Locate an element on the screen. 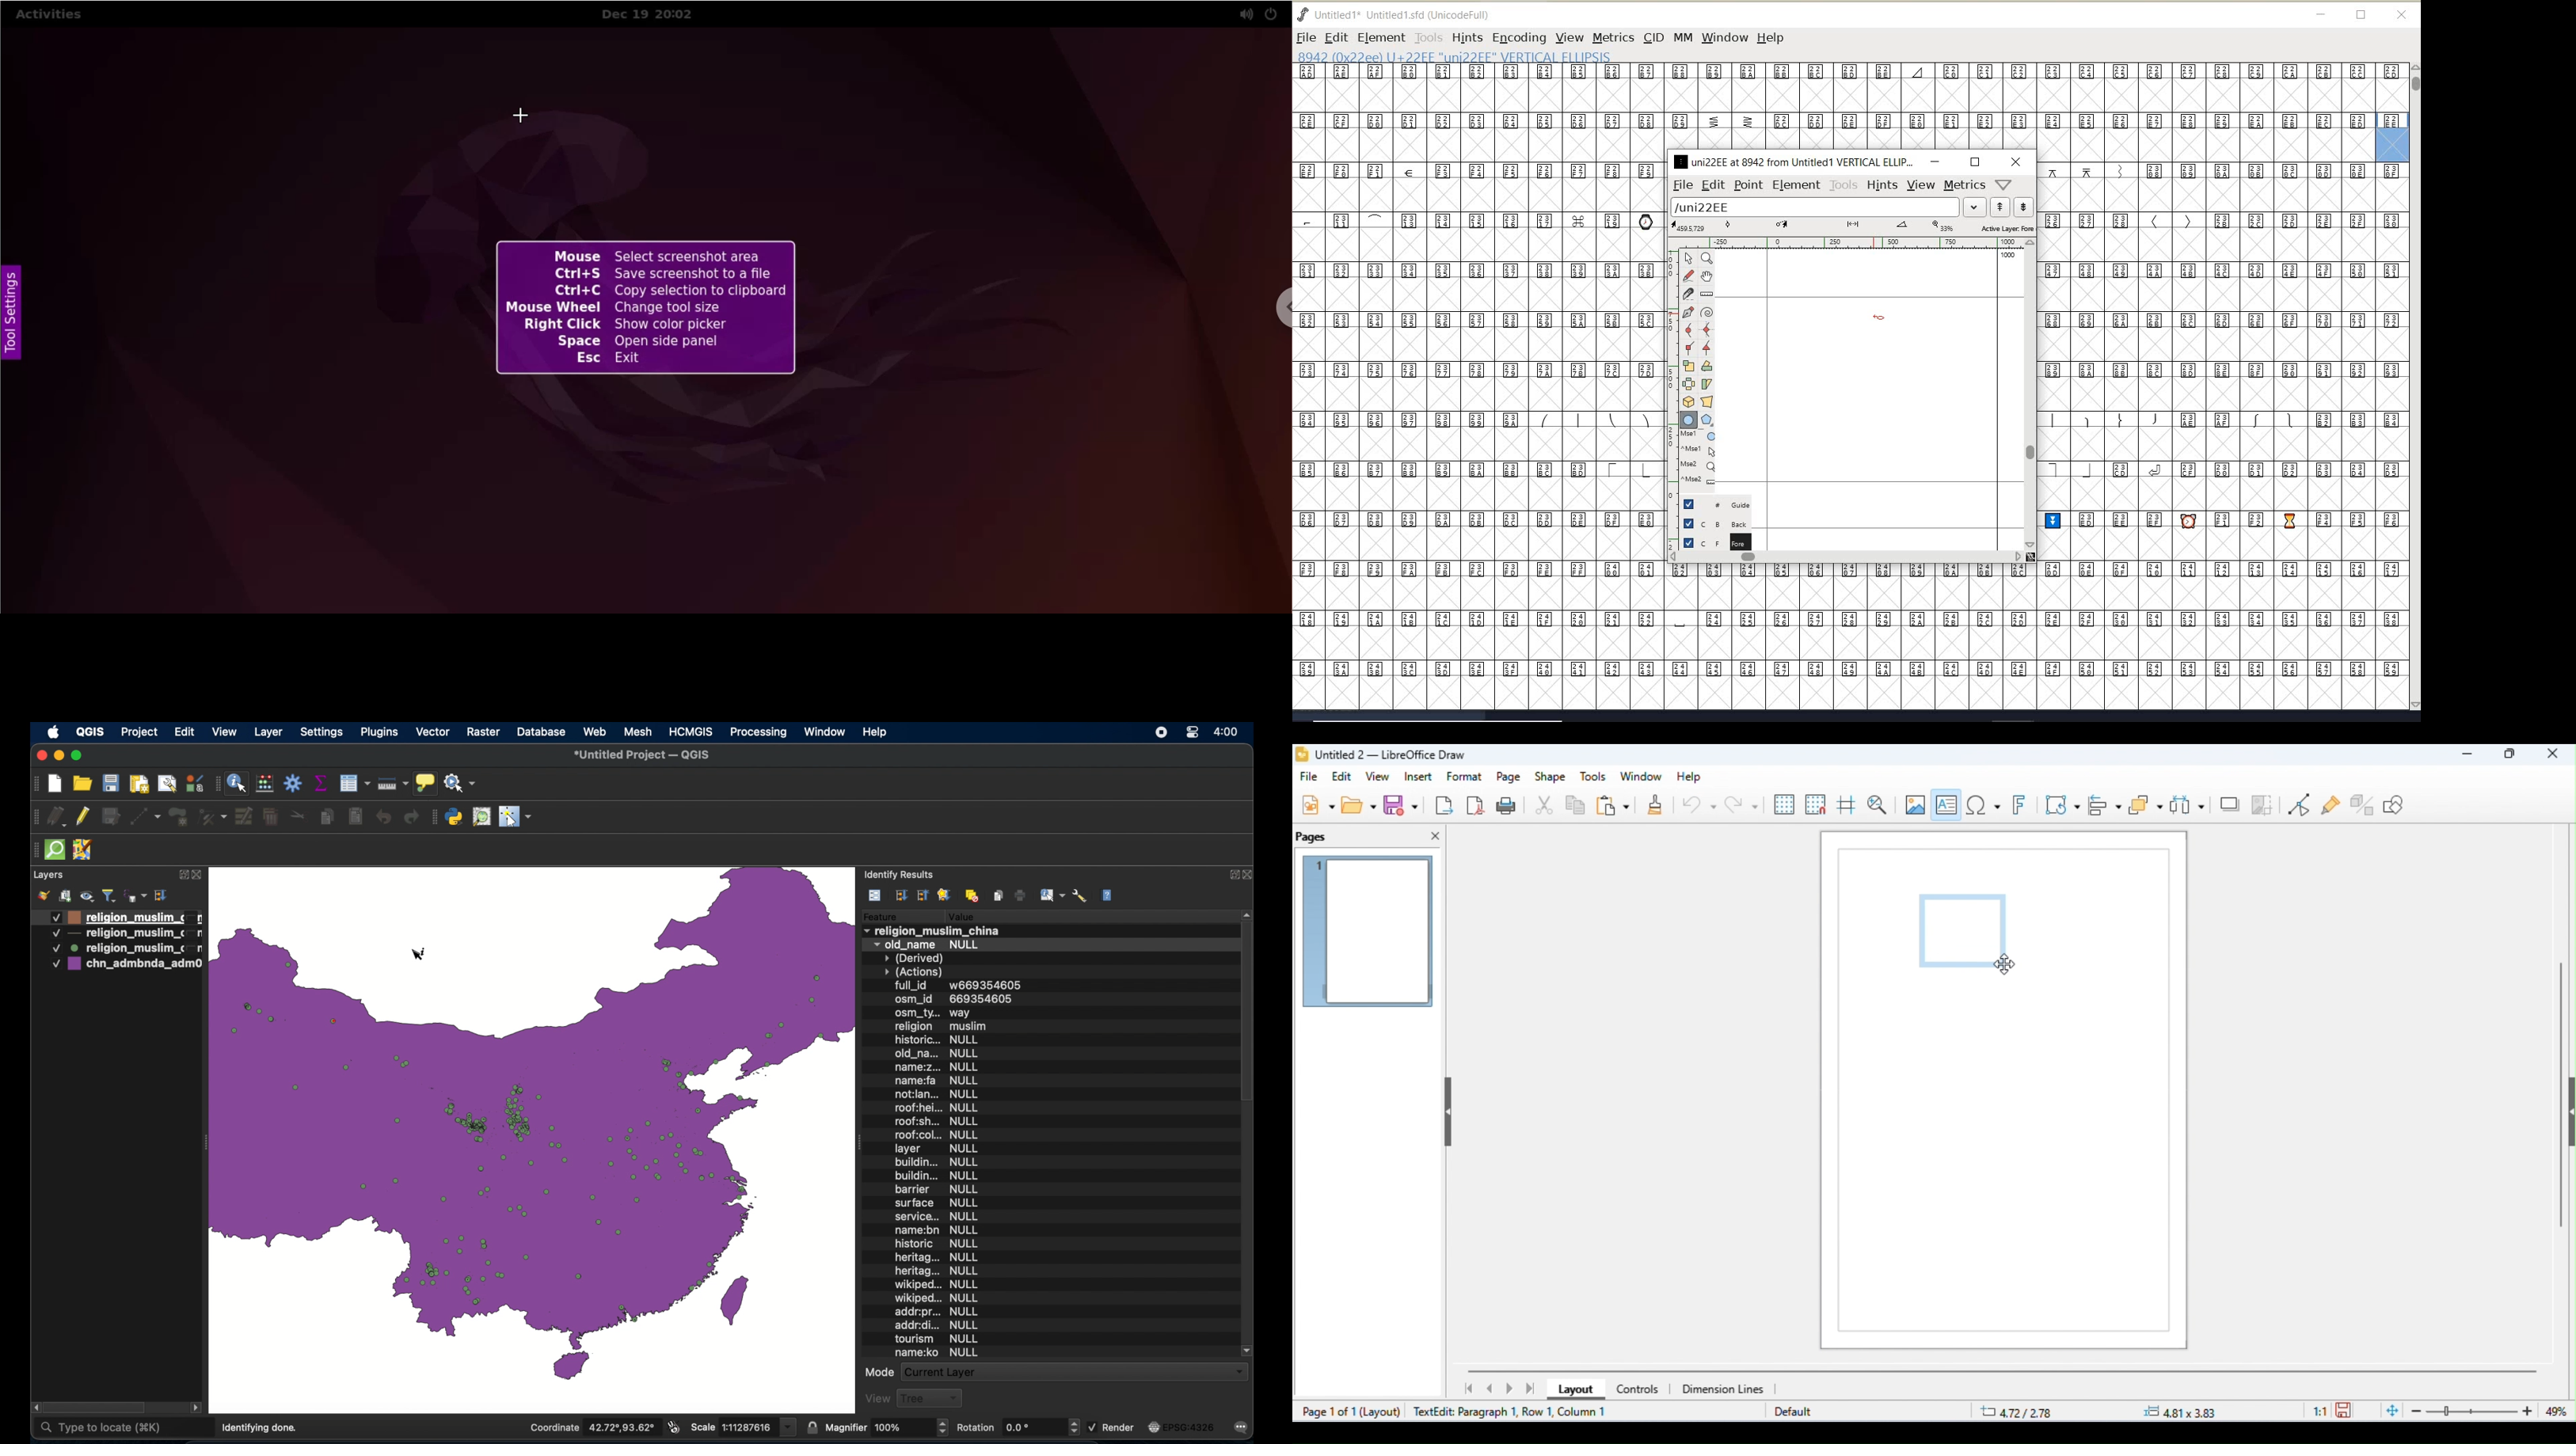  plugins is located at coordinates (378, 732).